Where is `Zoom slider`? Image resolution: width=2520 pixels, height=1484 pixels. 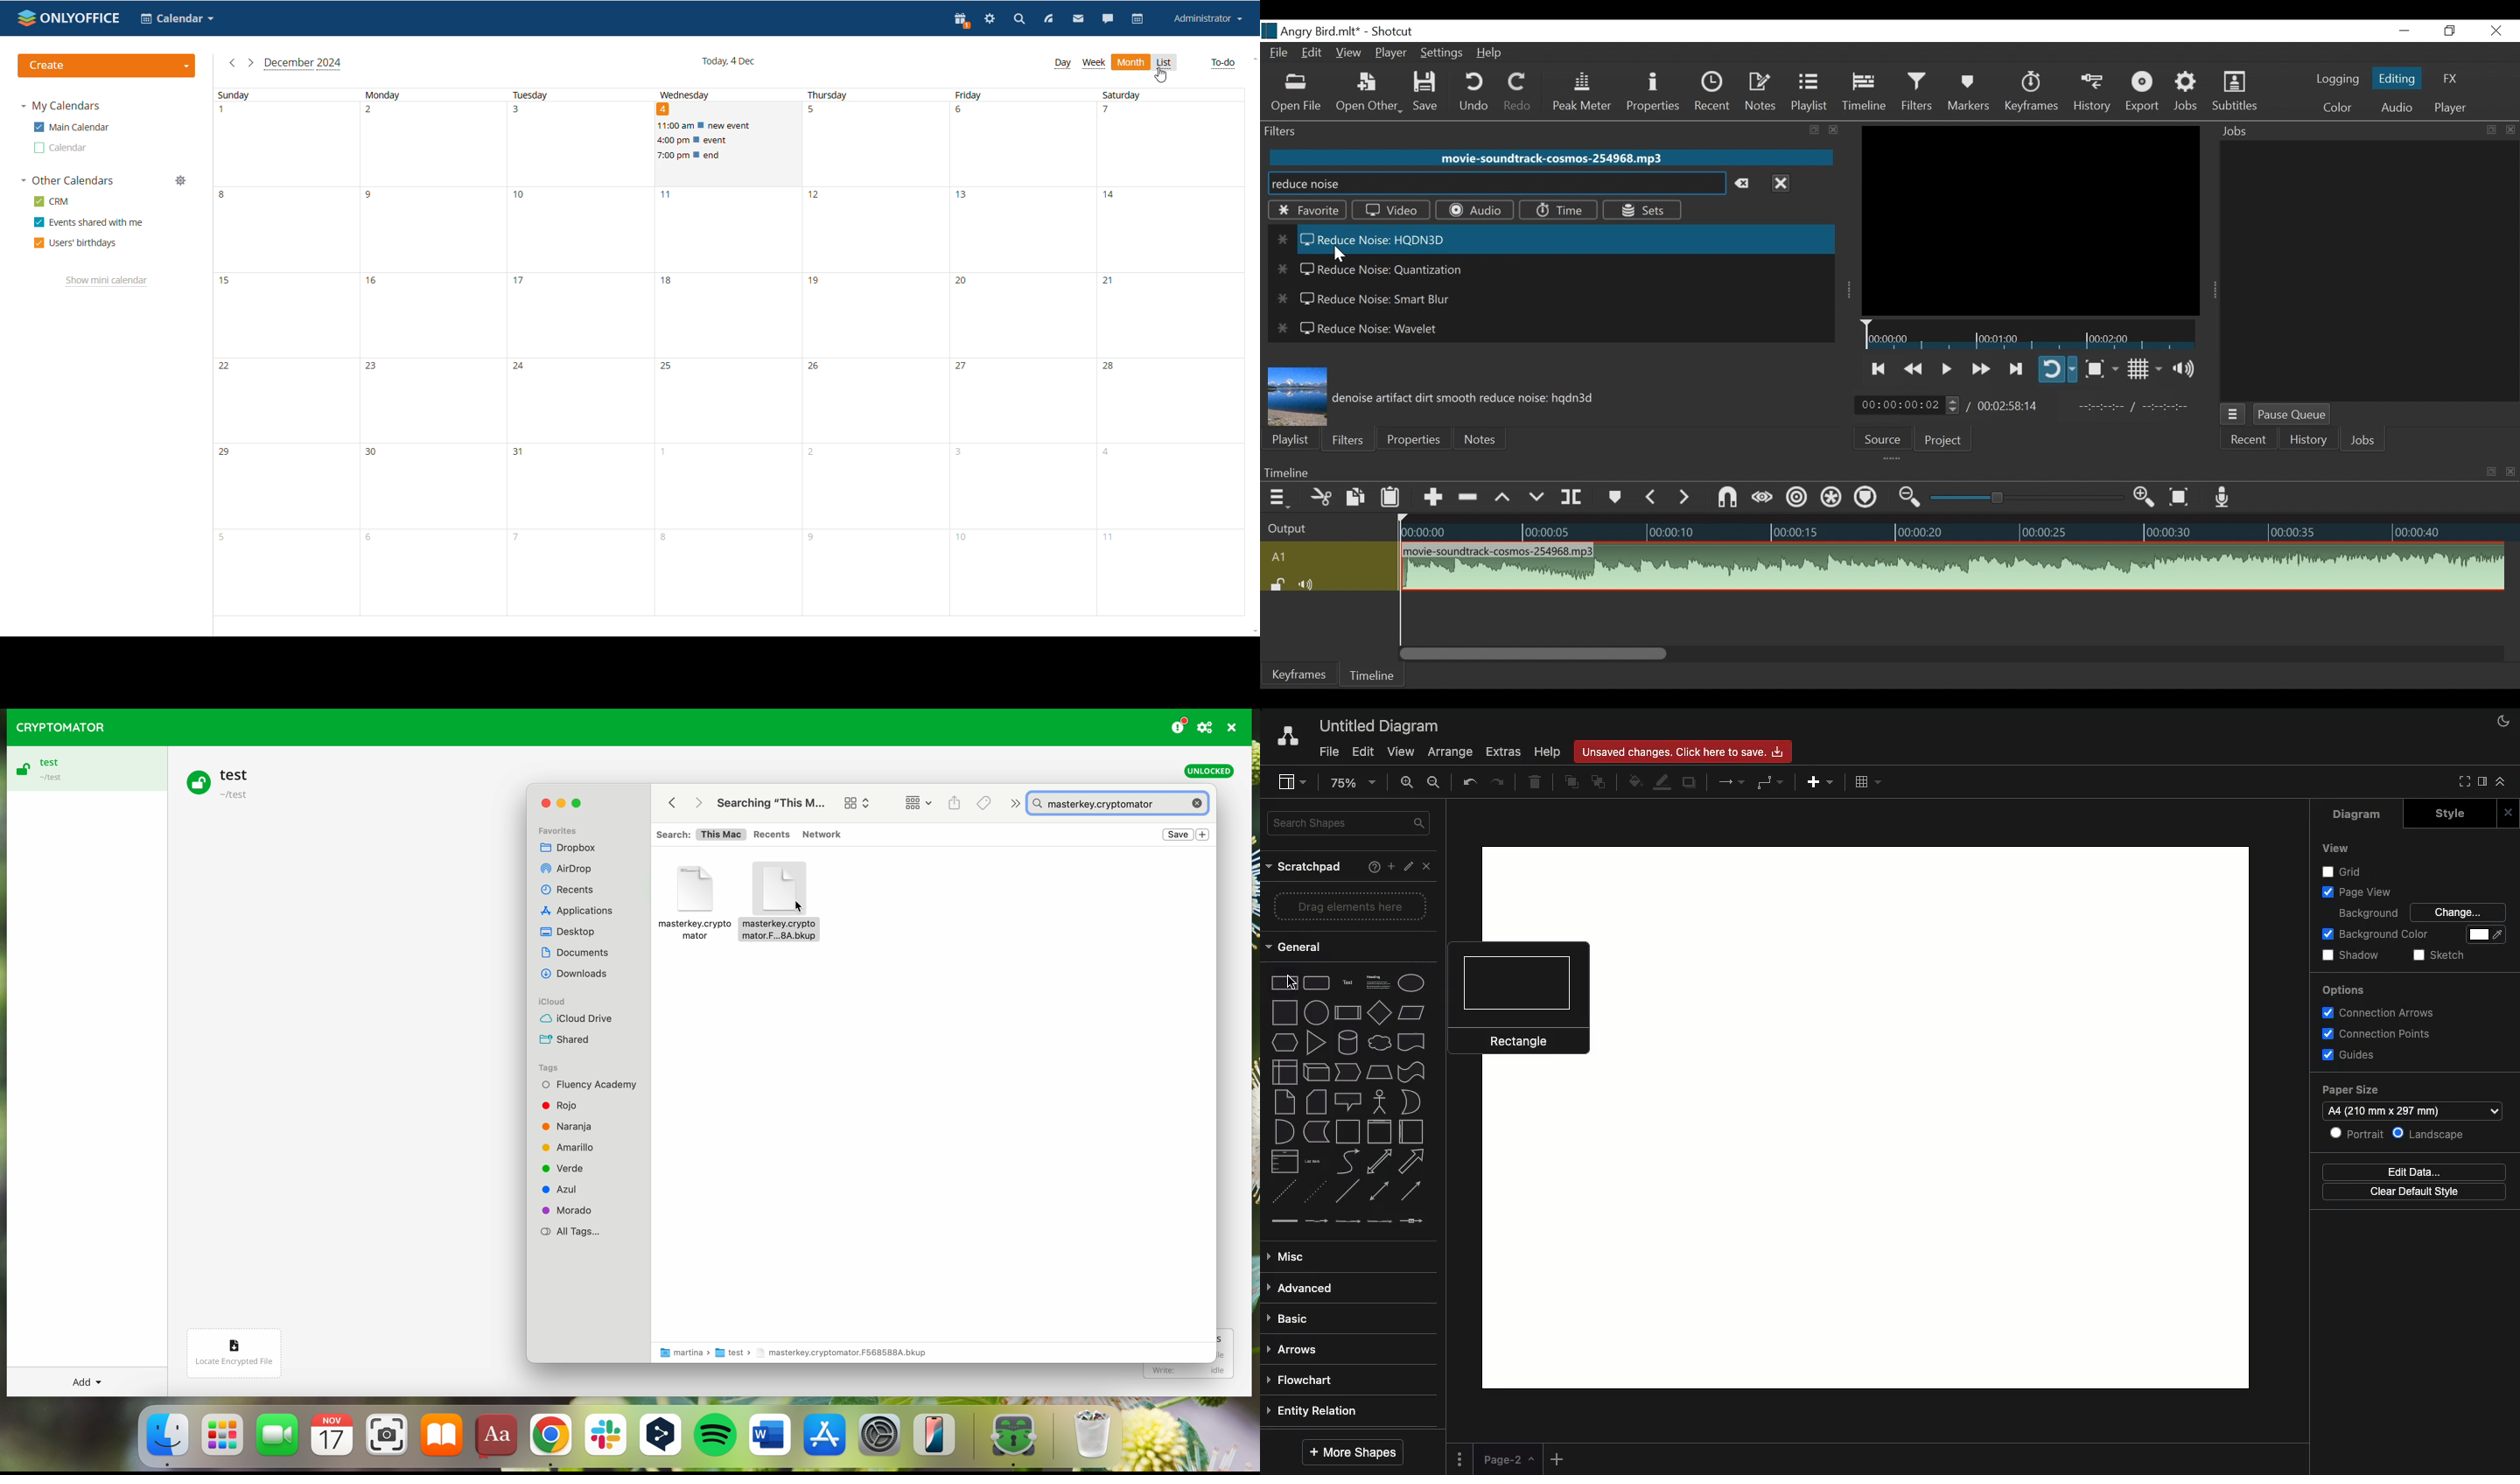
Zoom slider is located at coordinates (2023, 498).